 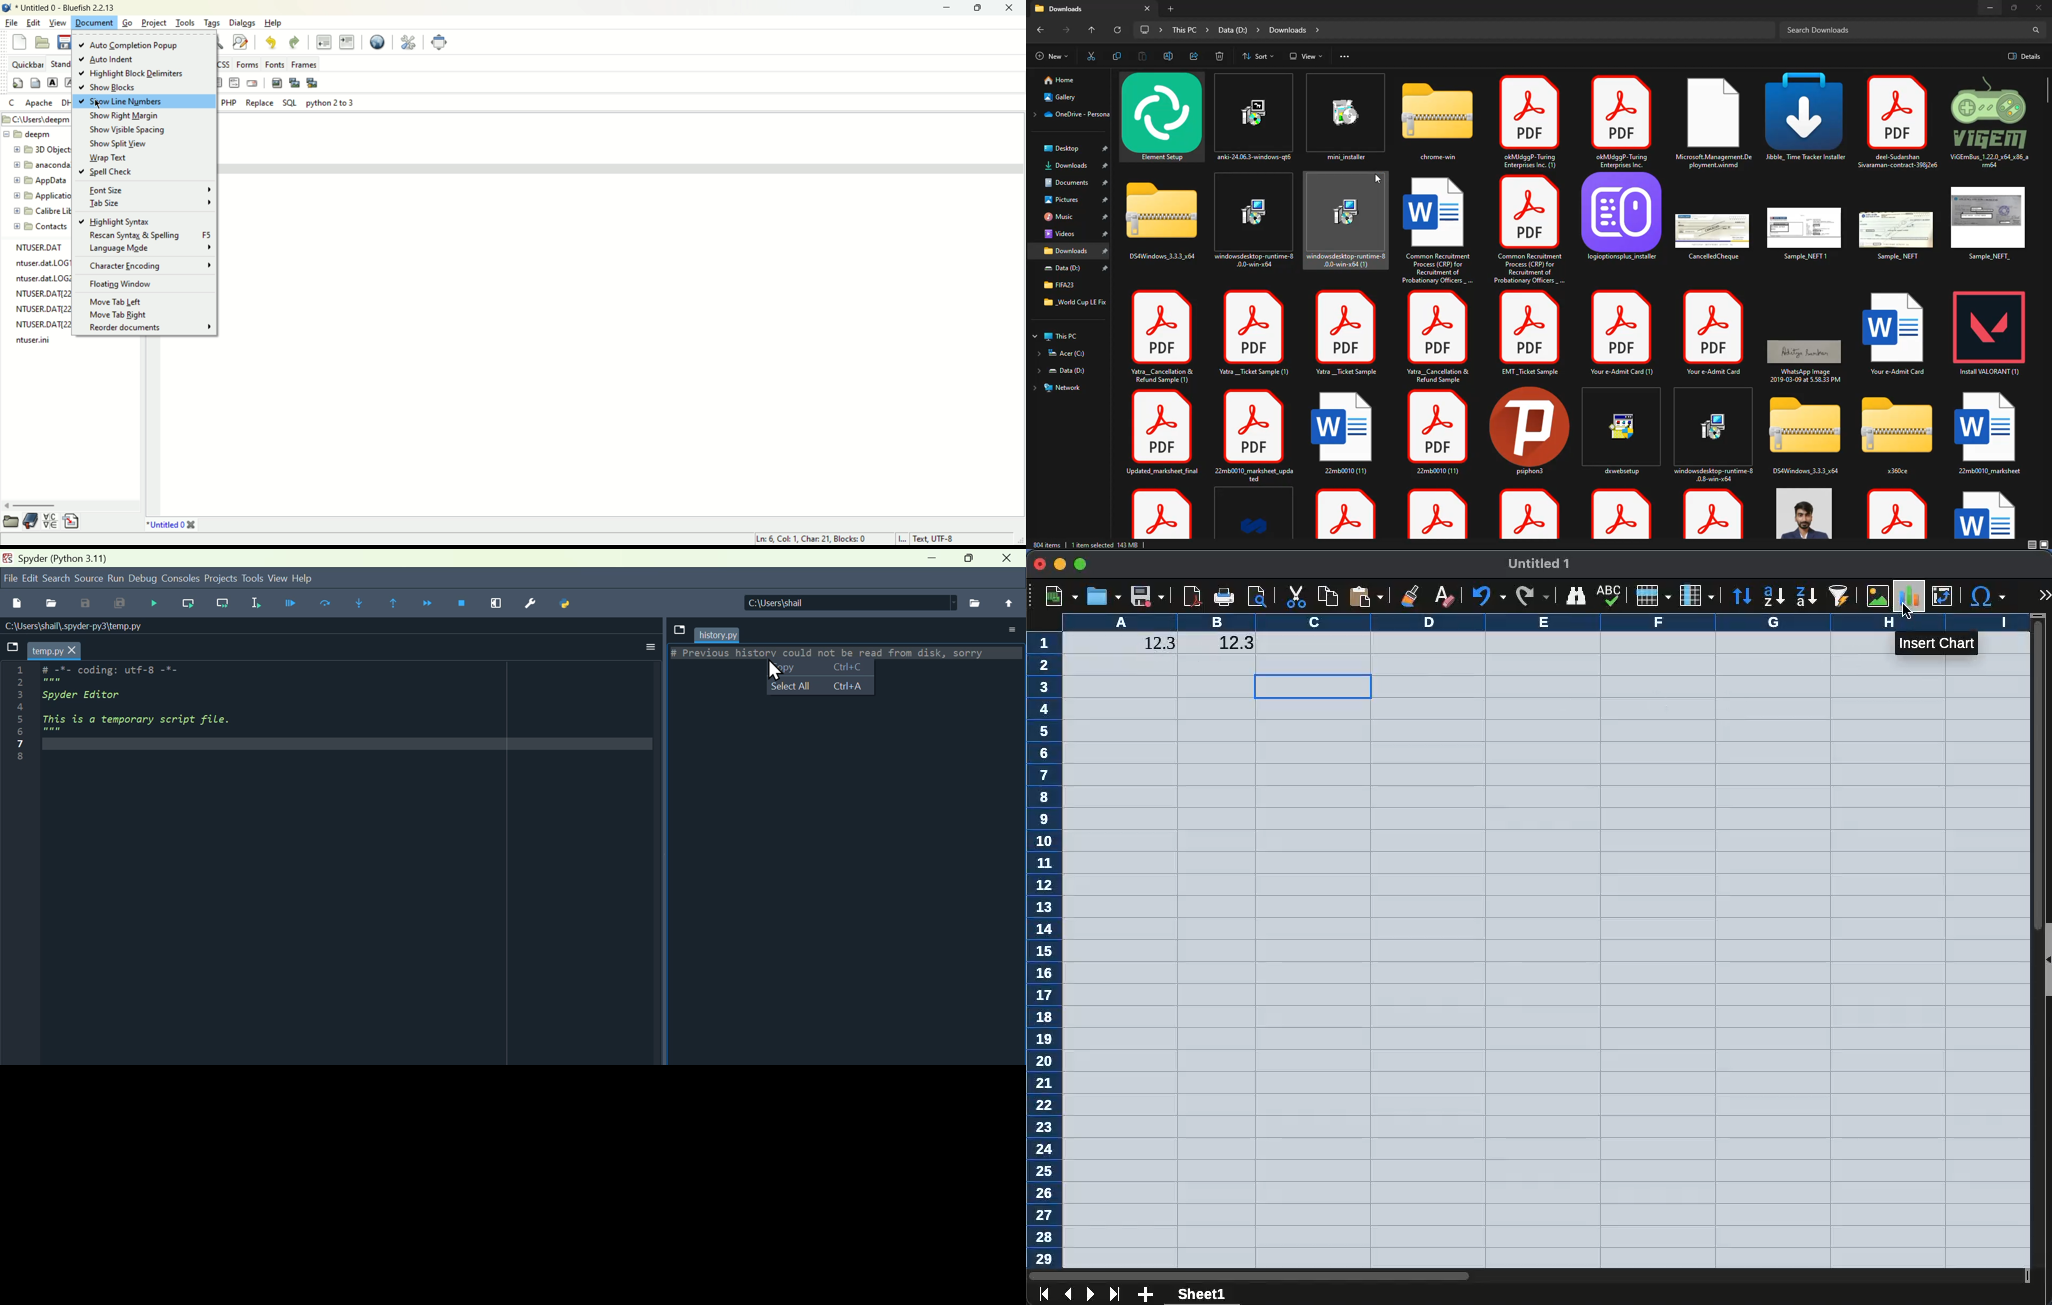 What do you see at coordinates (439, 41) in the screenshot?
I see `fullscreen` at bounding box center [439, 41].